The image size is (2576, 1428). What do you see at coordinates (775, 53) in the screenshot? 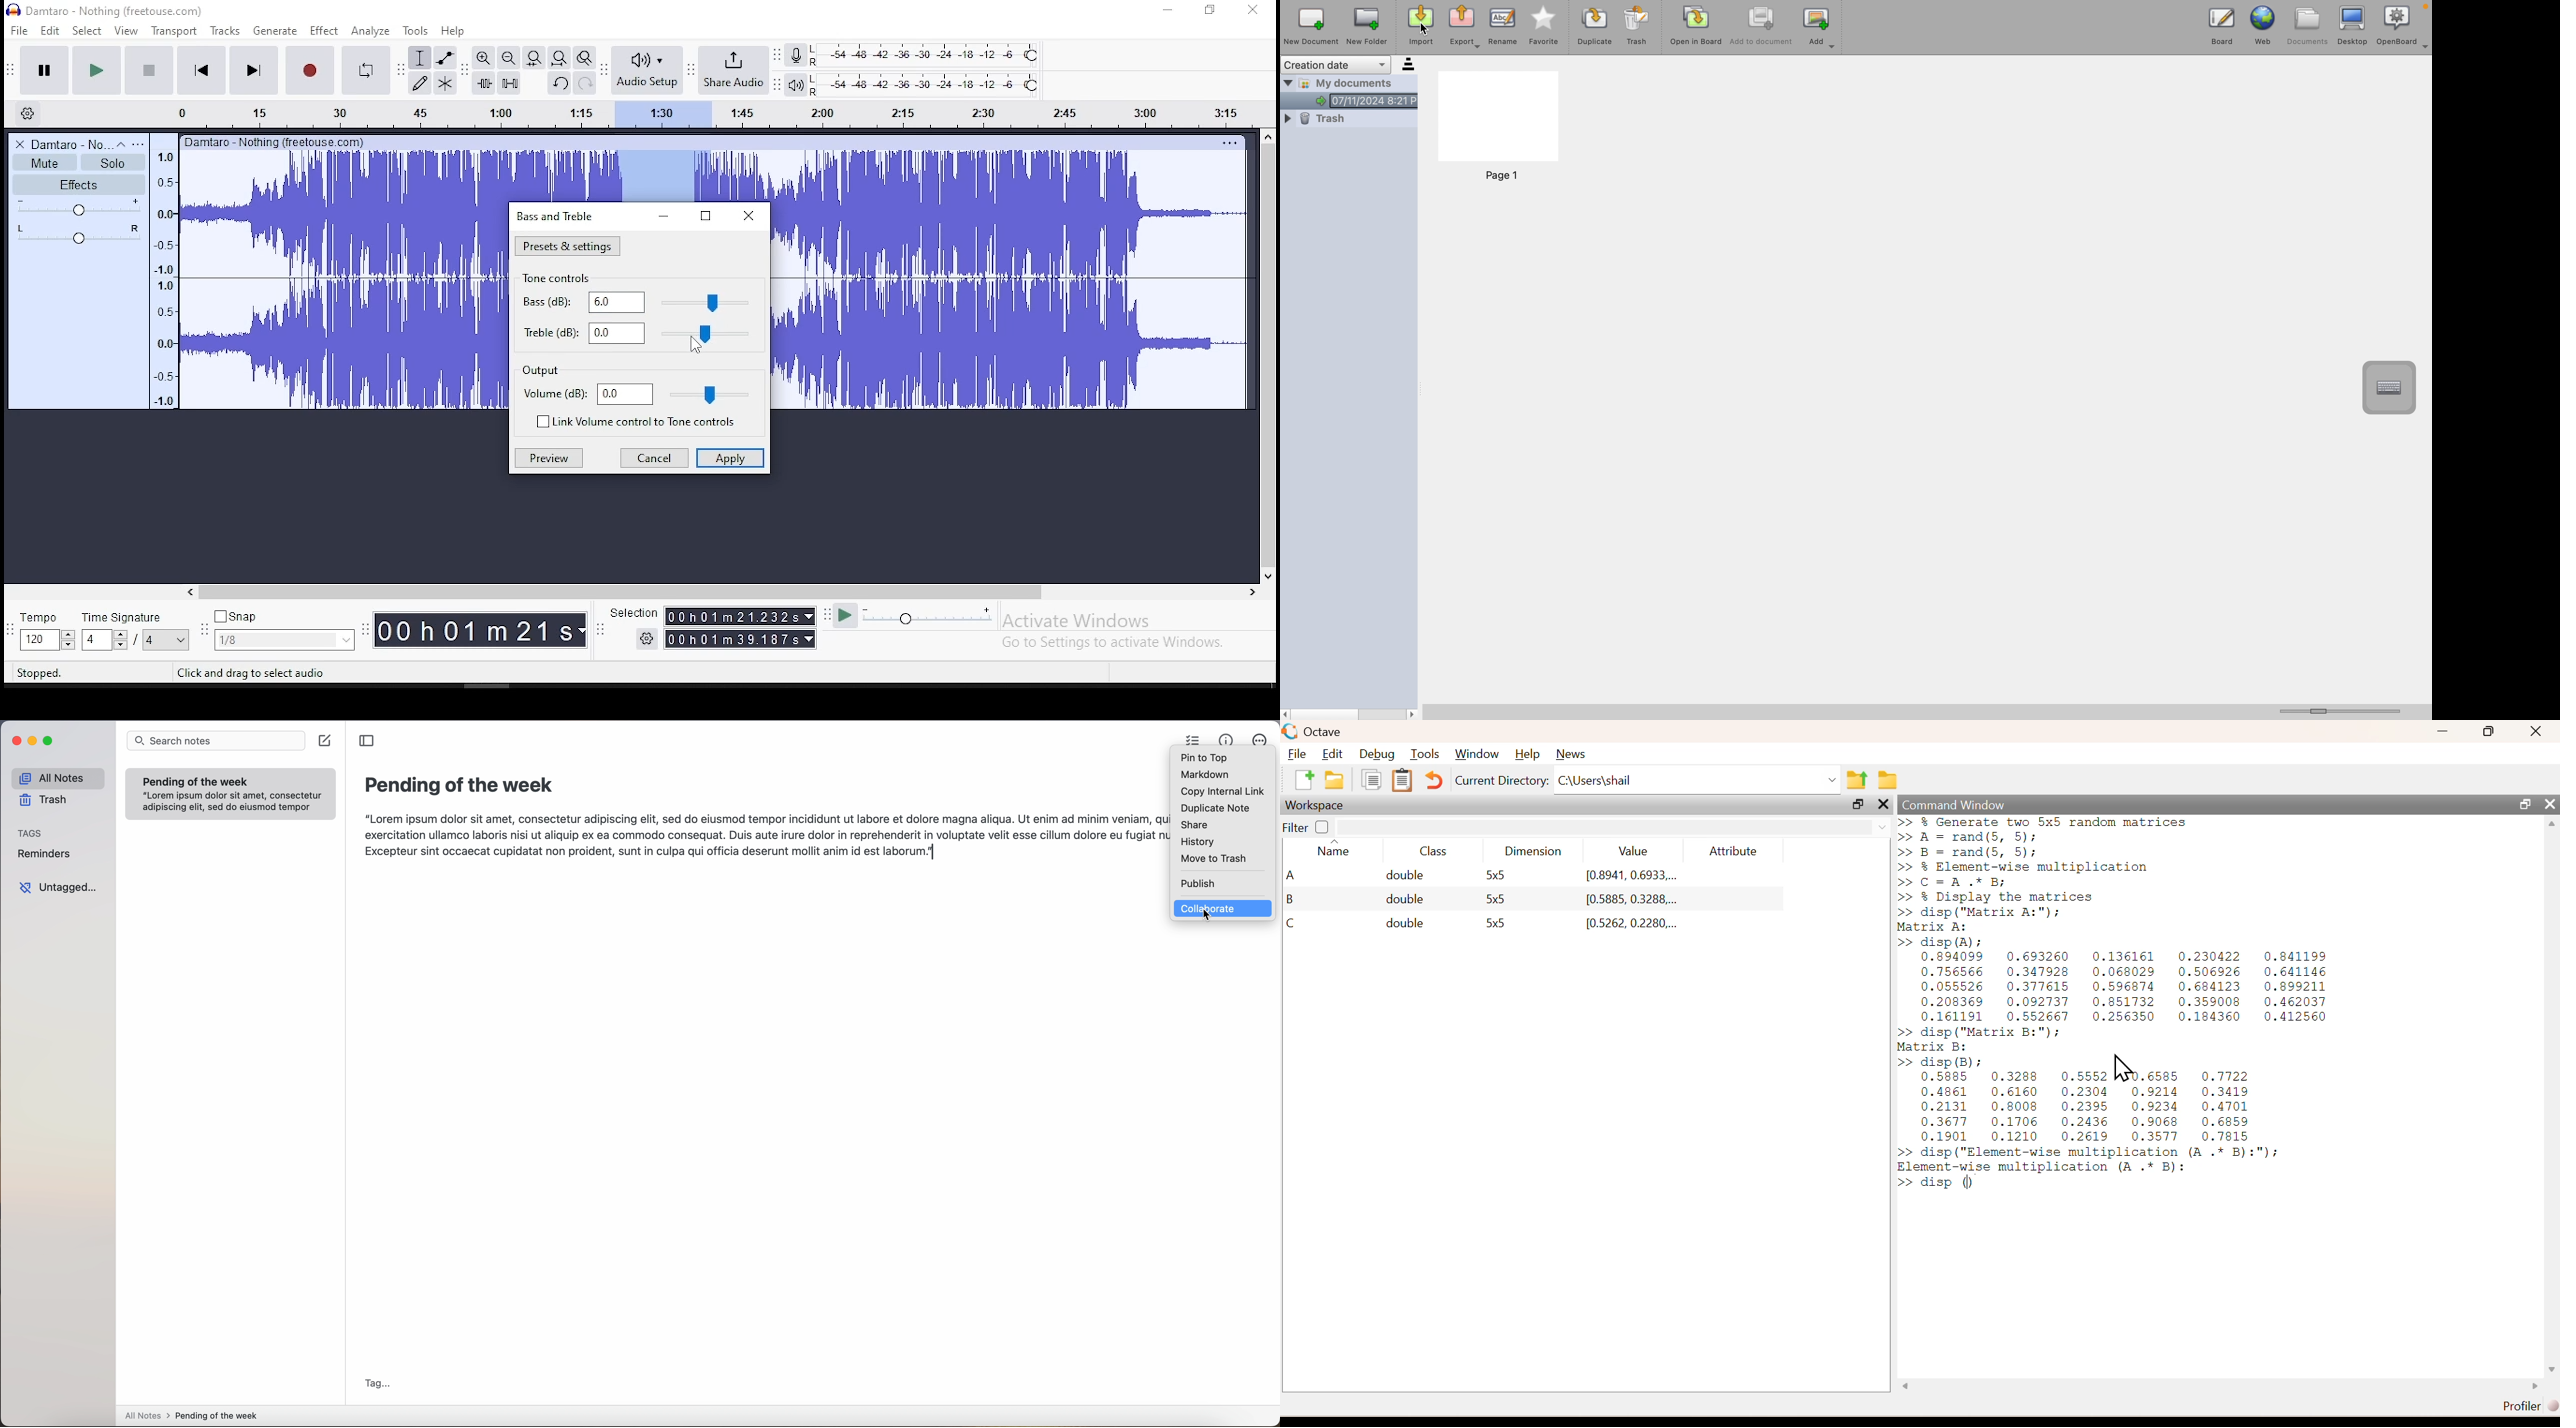
I see `` at bounding box center [775, 53].